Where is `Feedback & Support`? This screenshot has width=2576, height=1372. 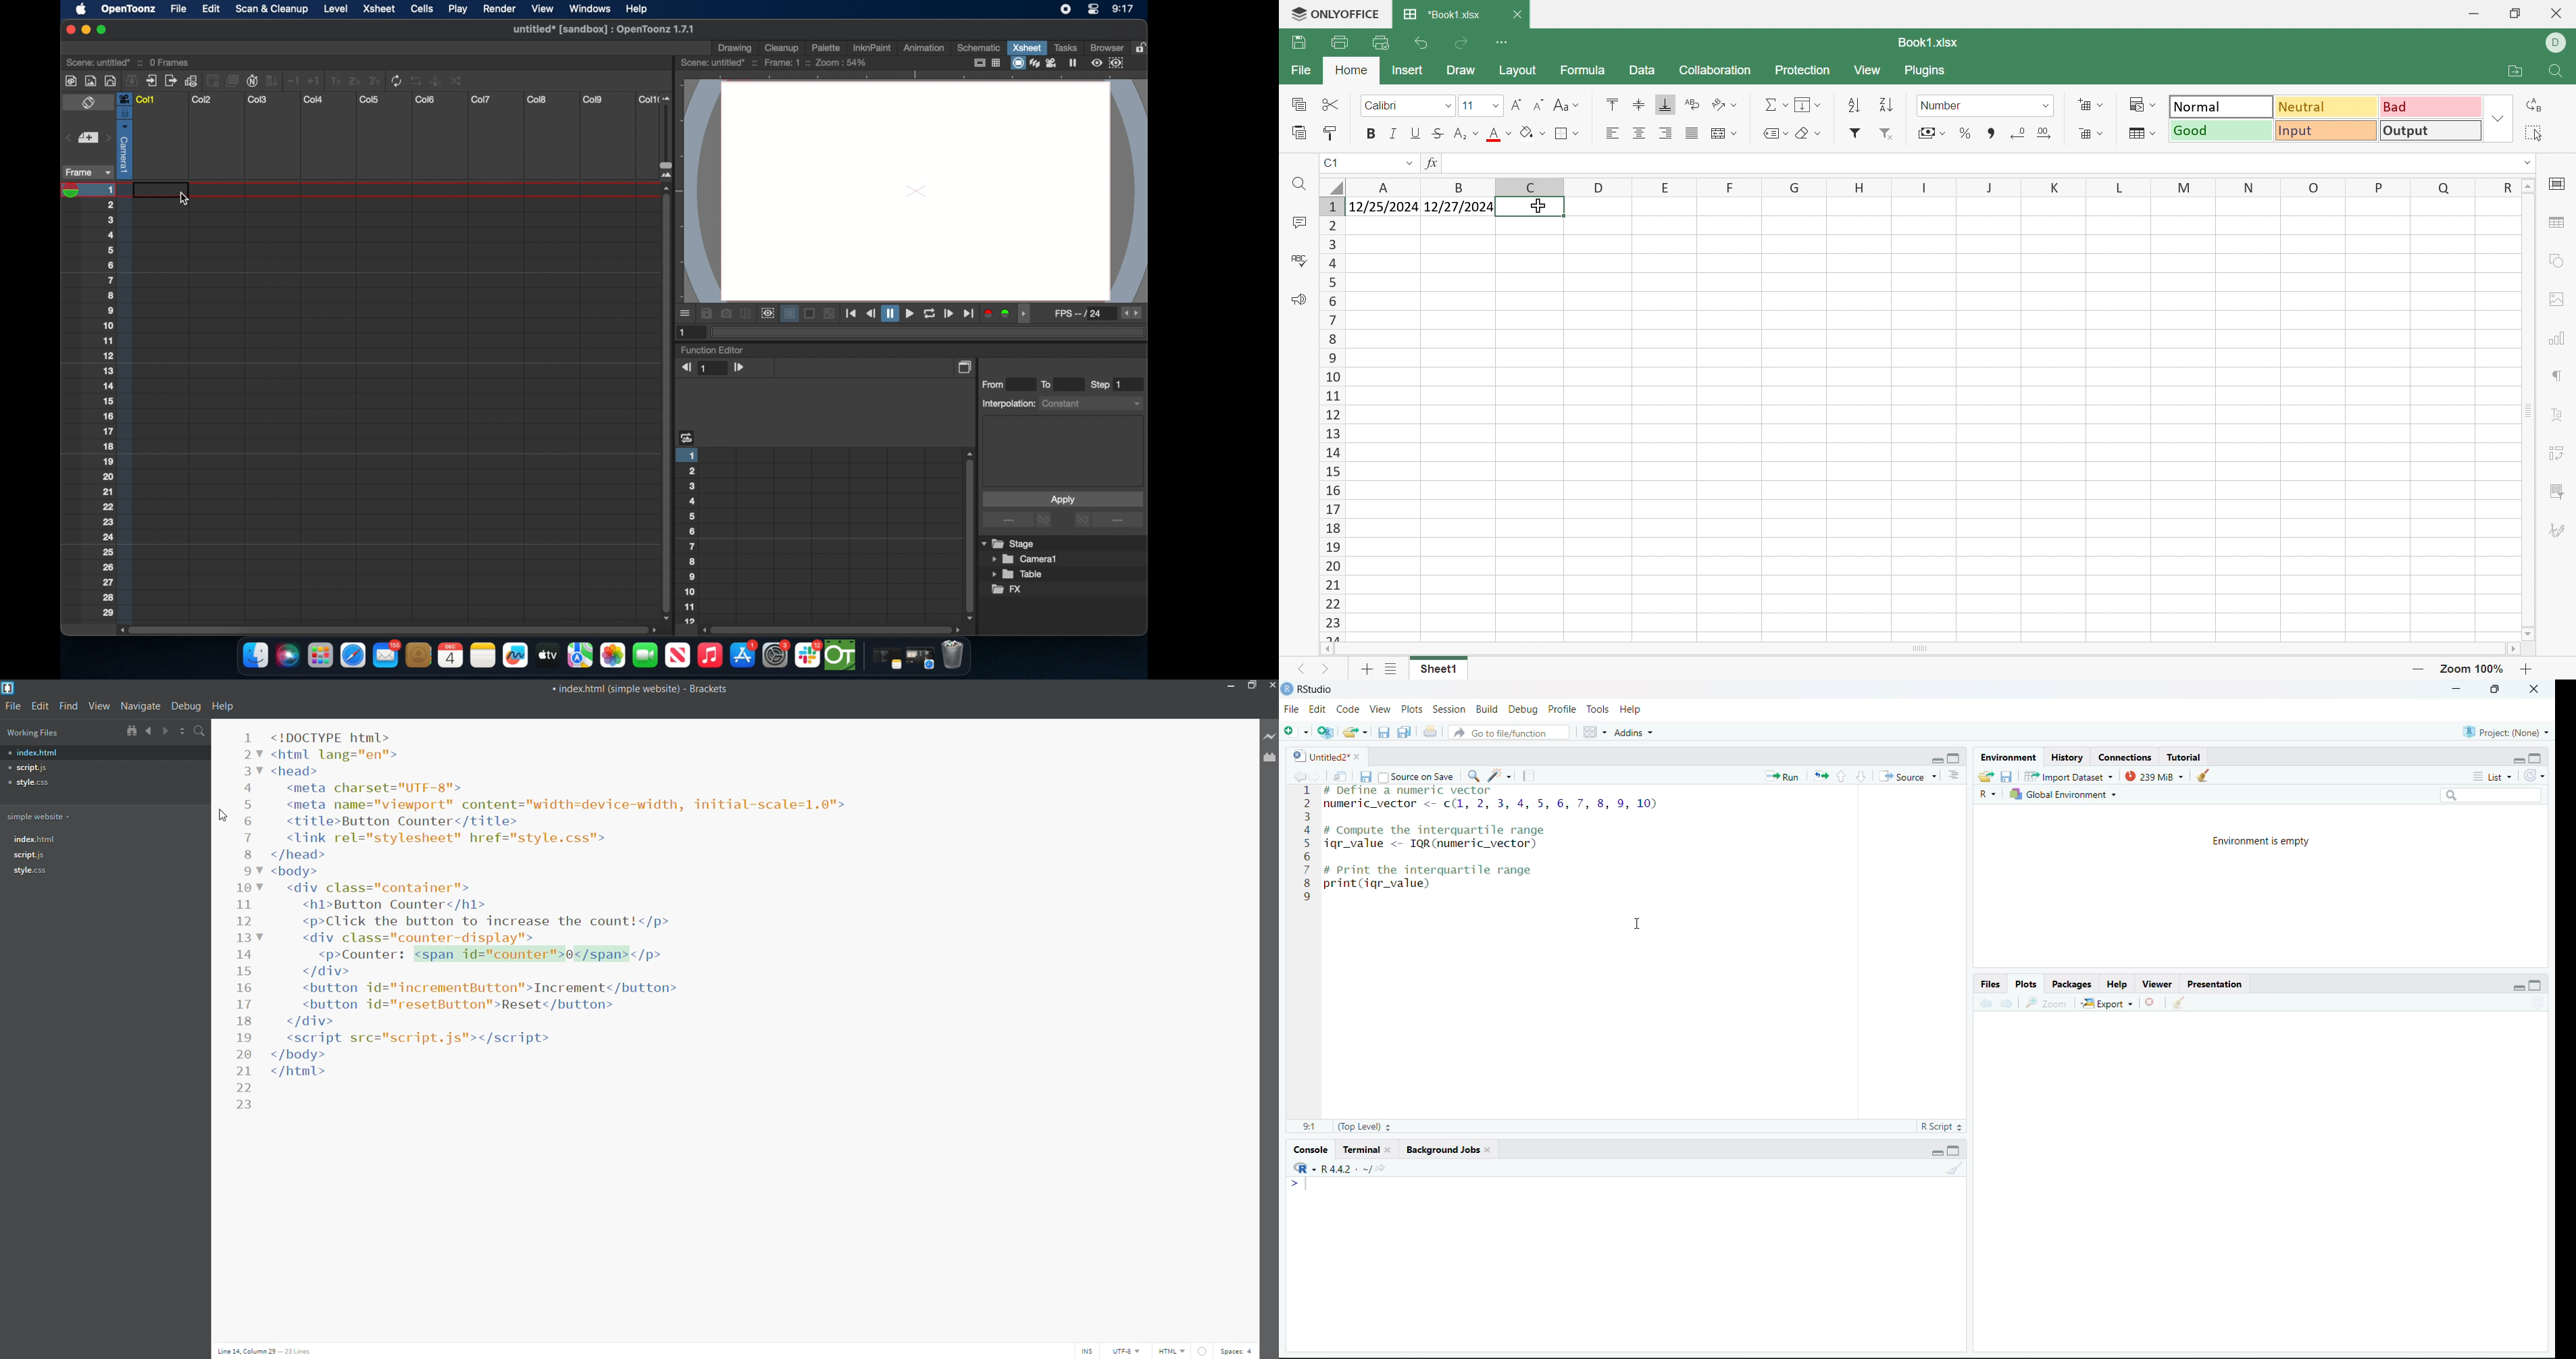
Feedback & Support is located at coordinates (1300, 299).